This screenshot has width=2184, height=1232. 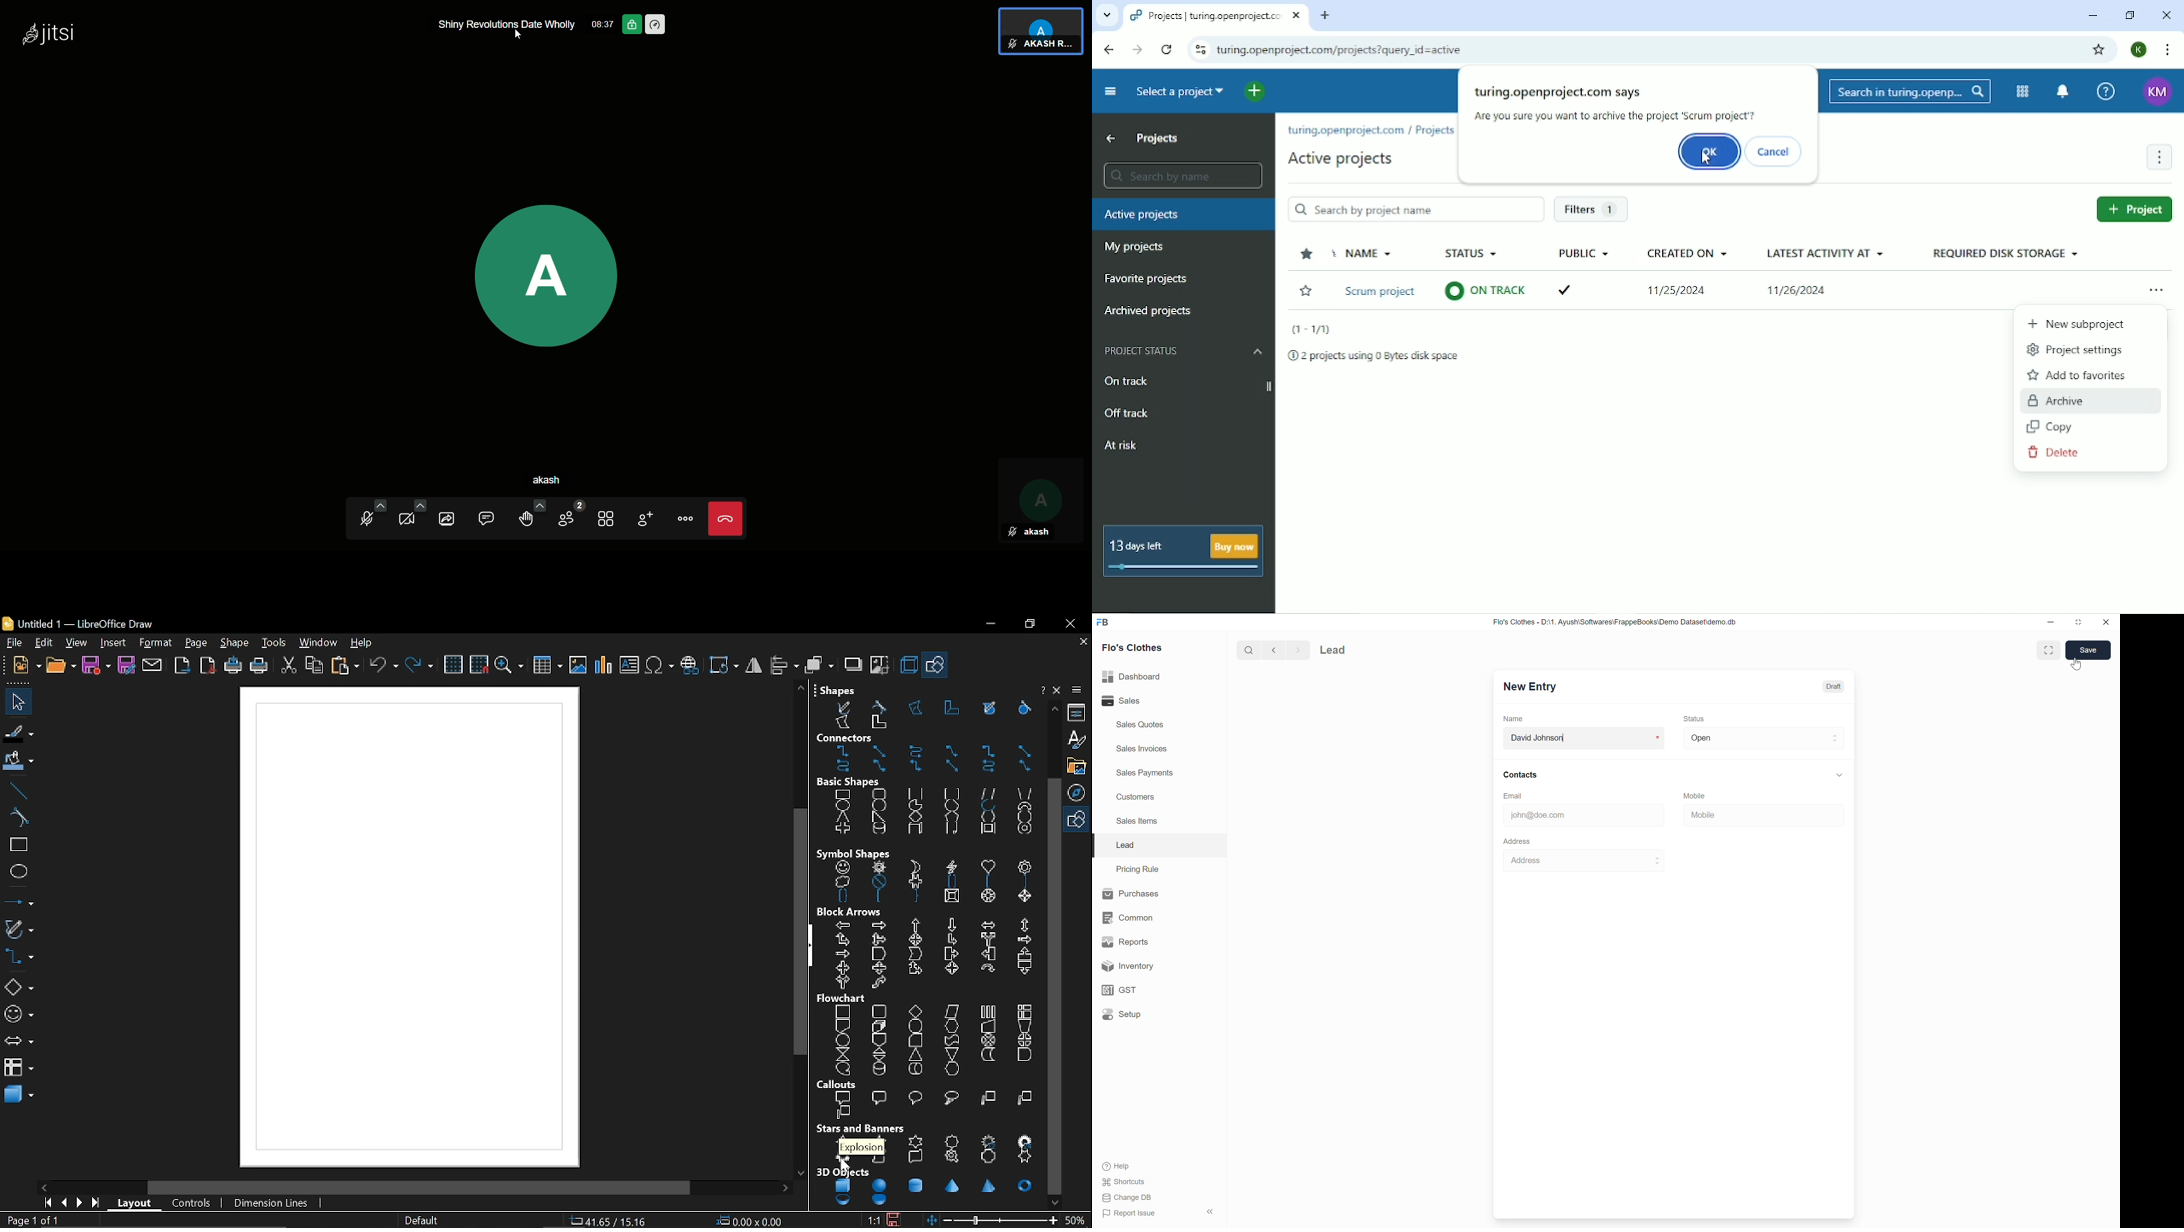 What do you see at coordinates (1514, 719) in the screenshot?
I see `Name` at bounding box center [1514, 719].